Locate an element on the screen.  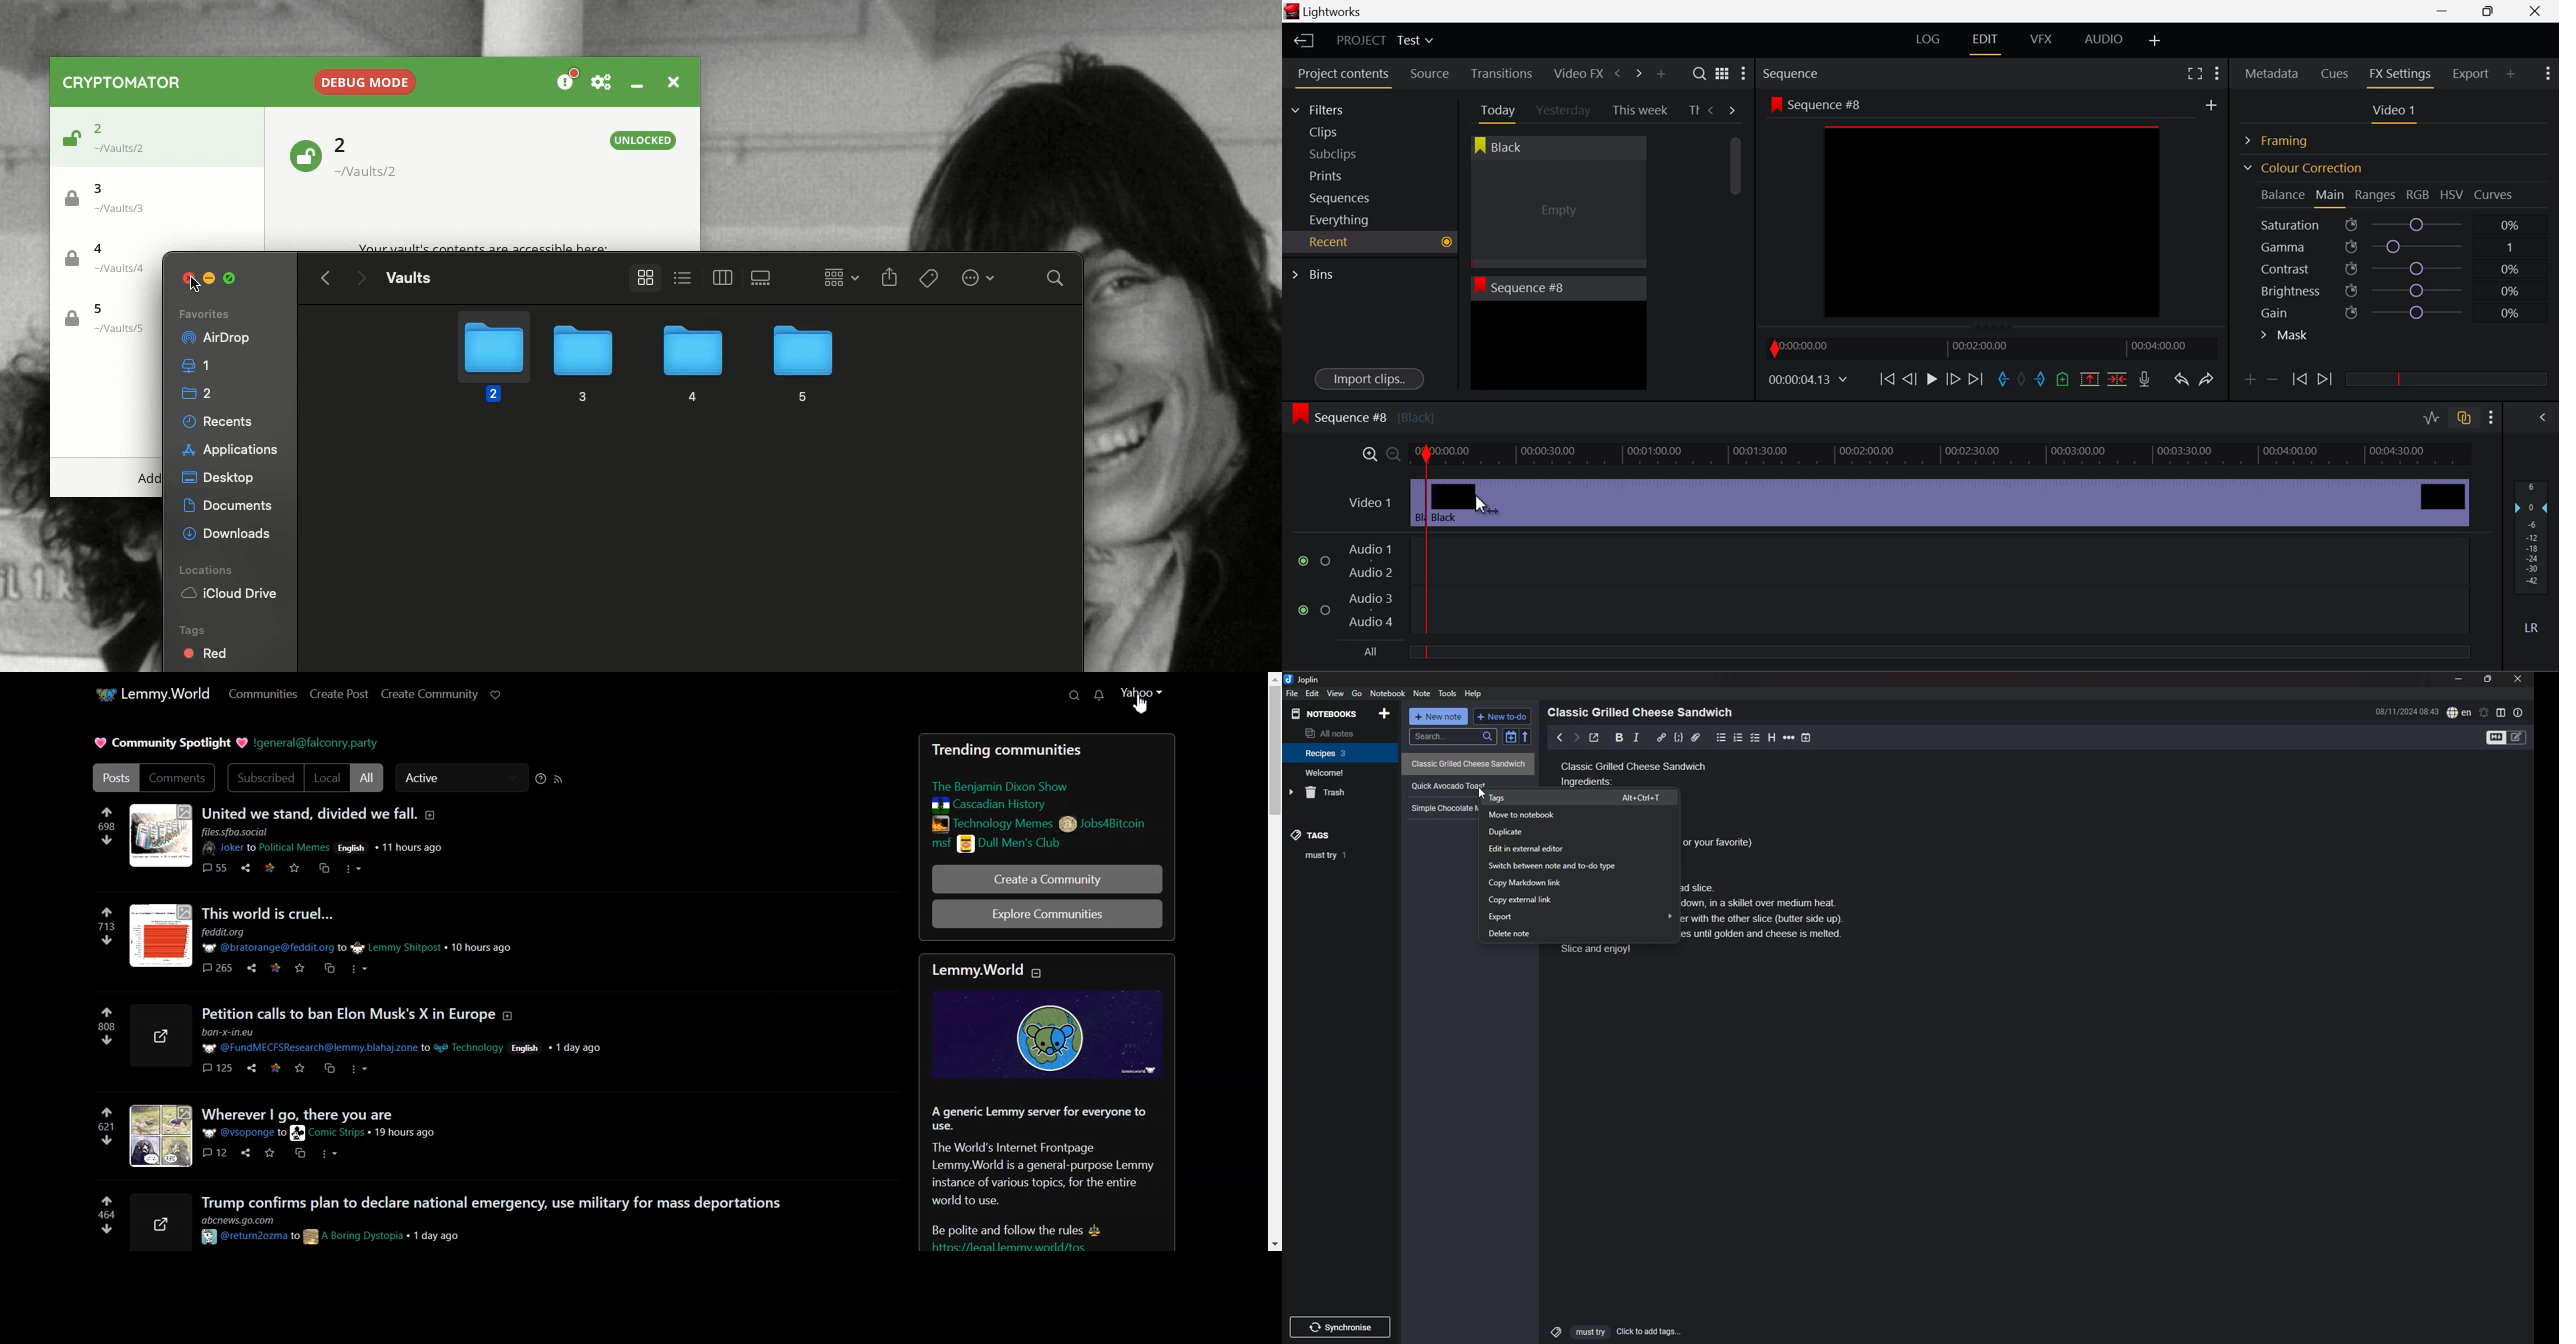
spell check is located at coordinates (2460, 712).